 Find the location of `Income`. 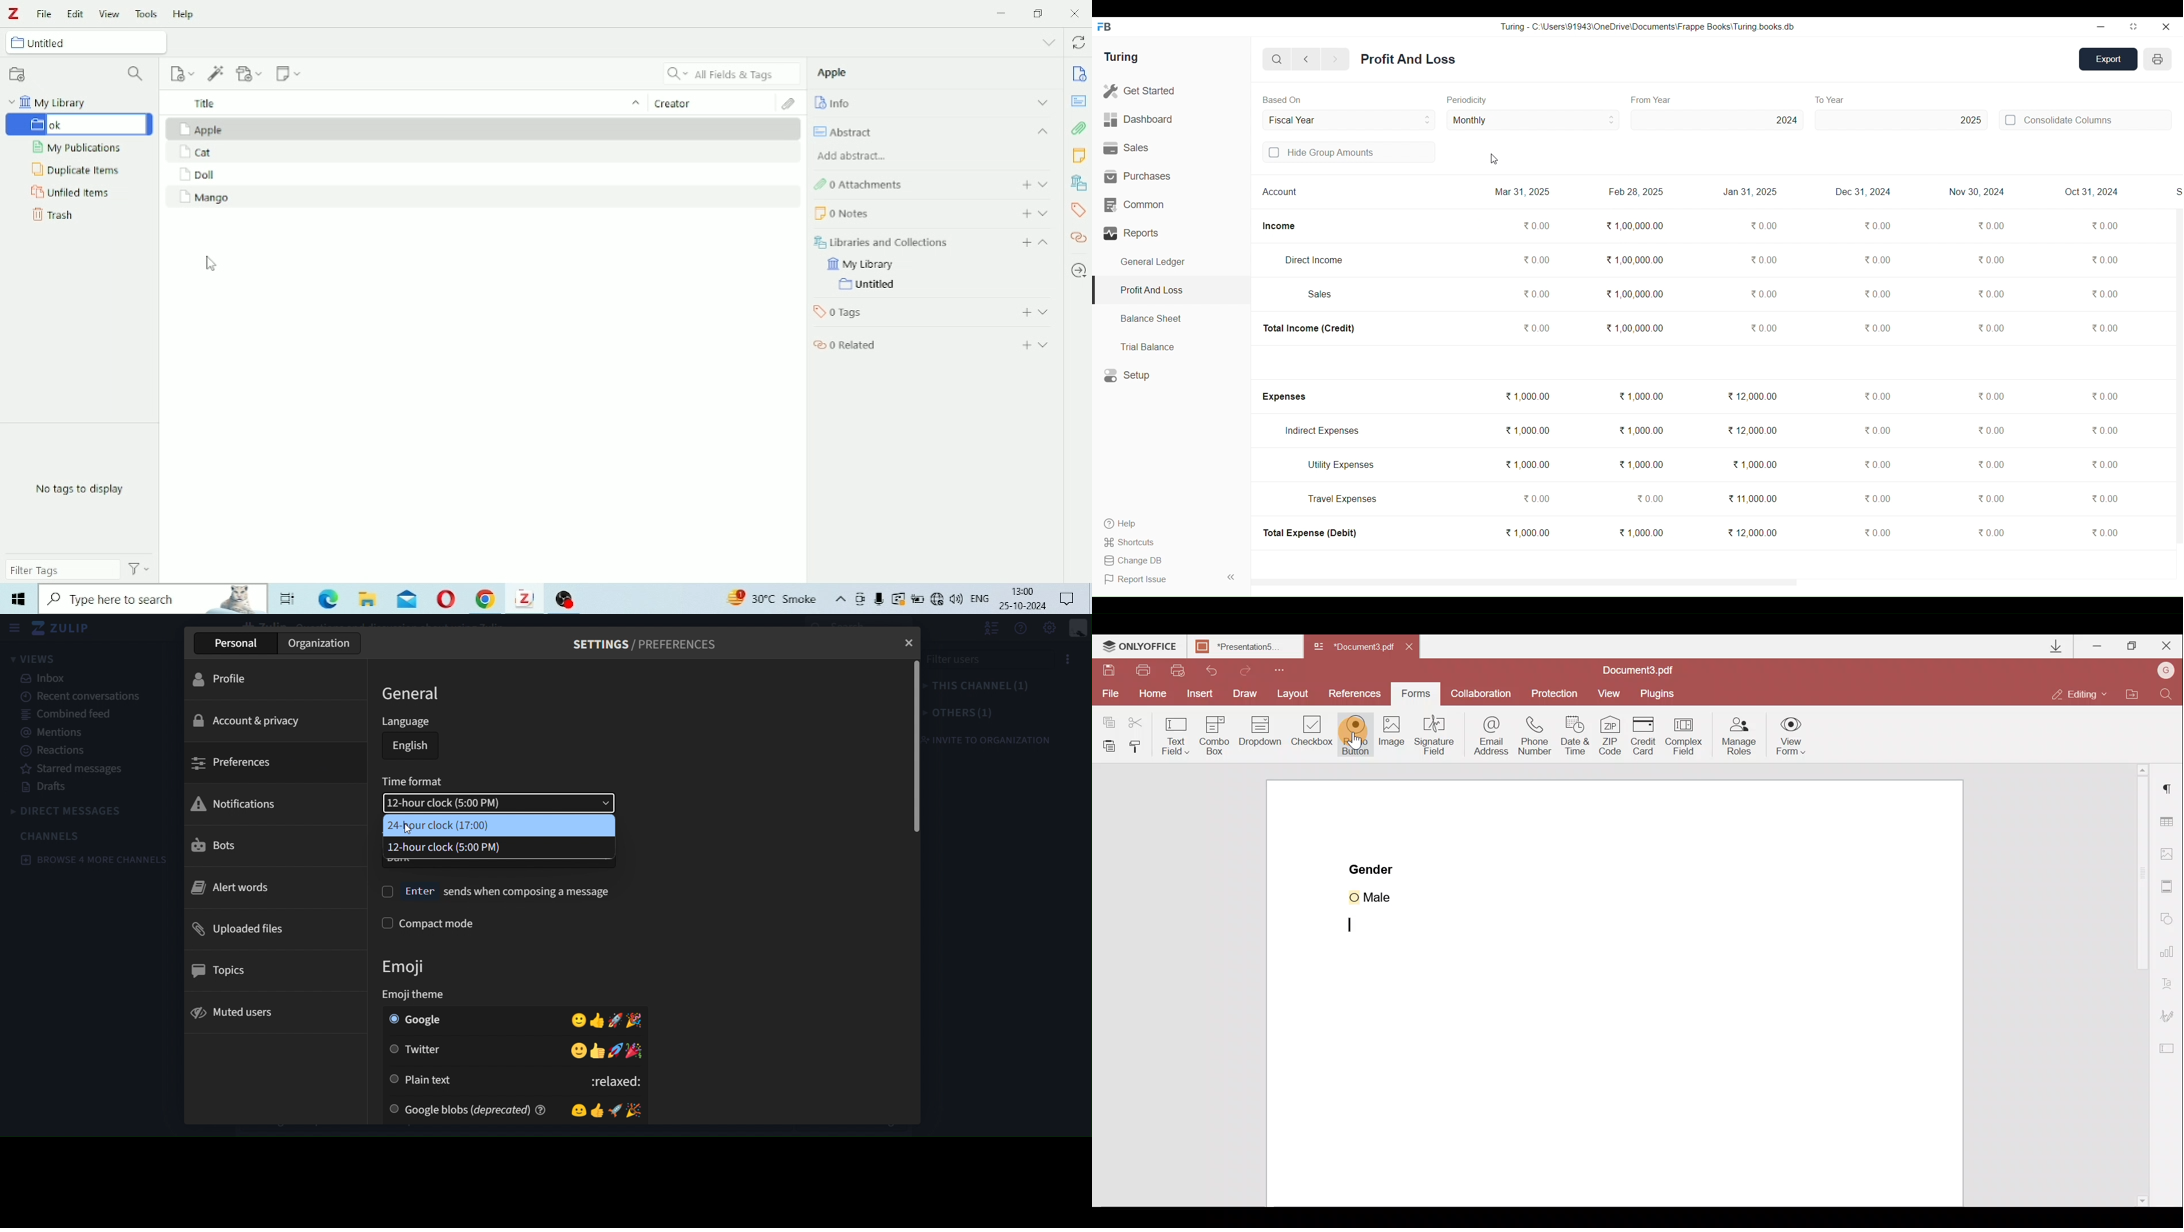

Income is located at coordinates (1279, 226).